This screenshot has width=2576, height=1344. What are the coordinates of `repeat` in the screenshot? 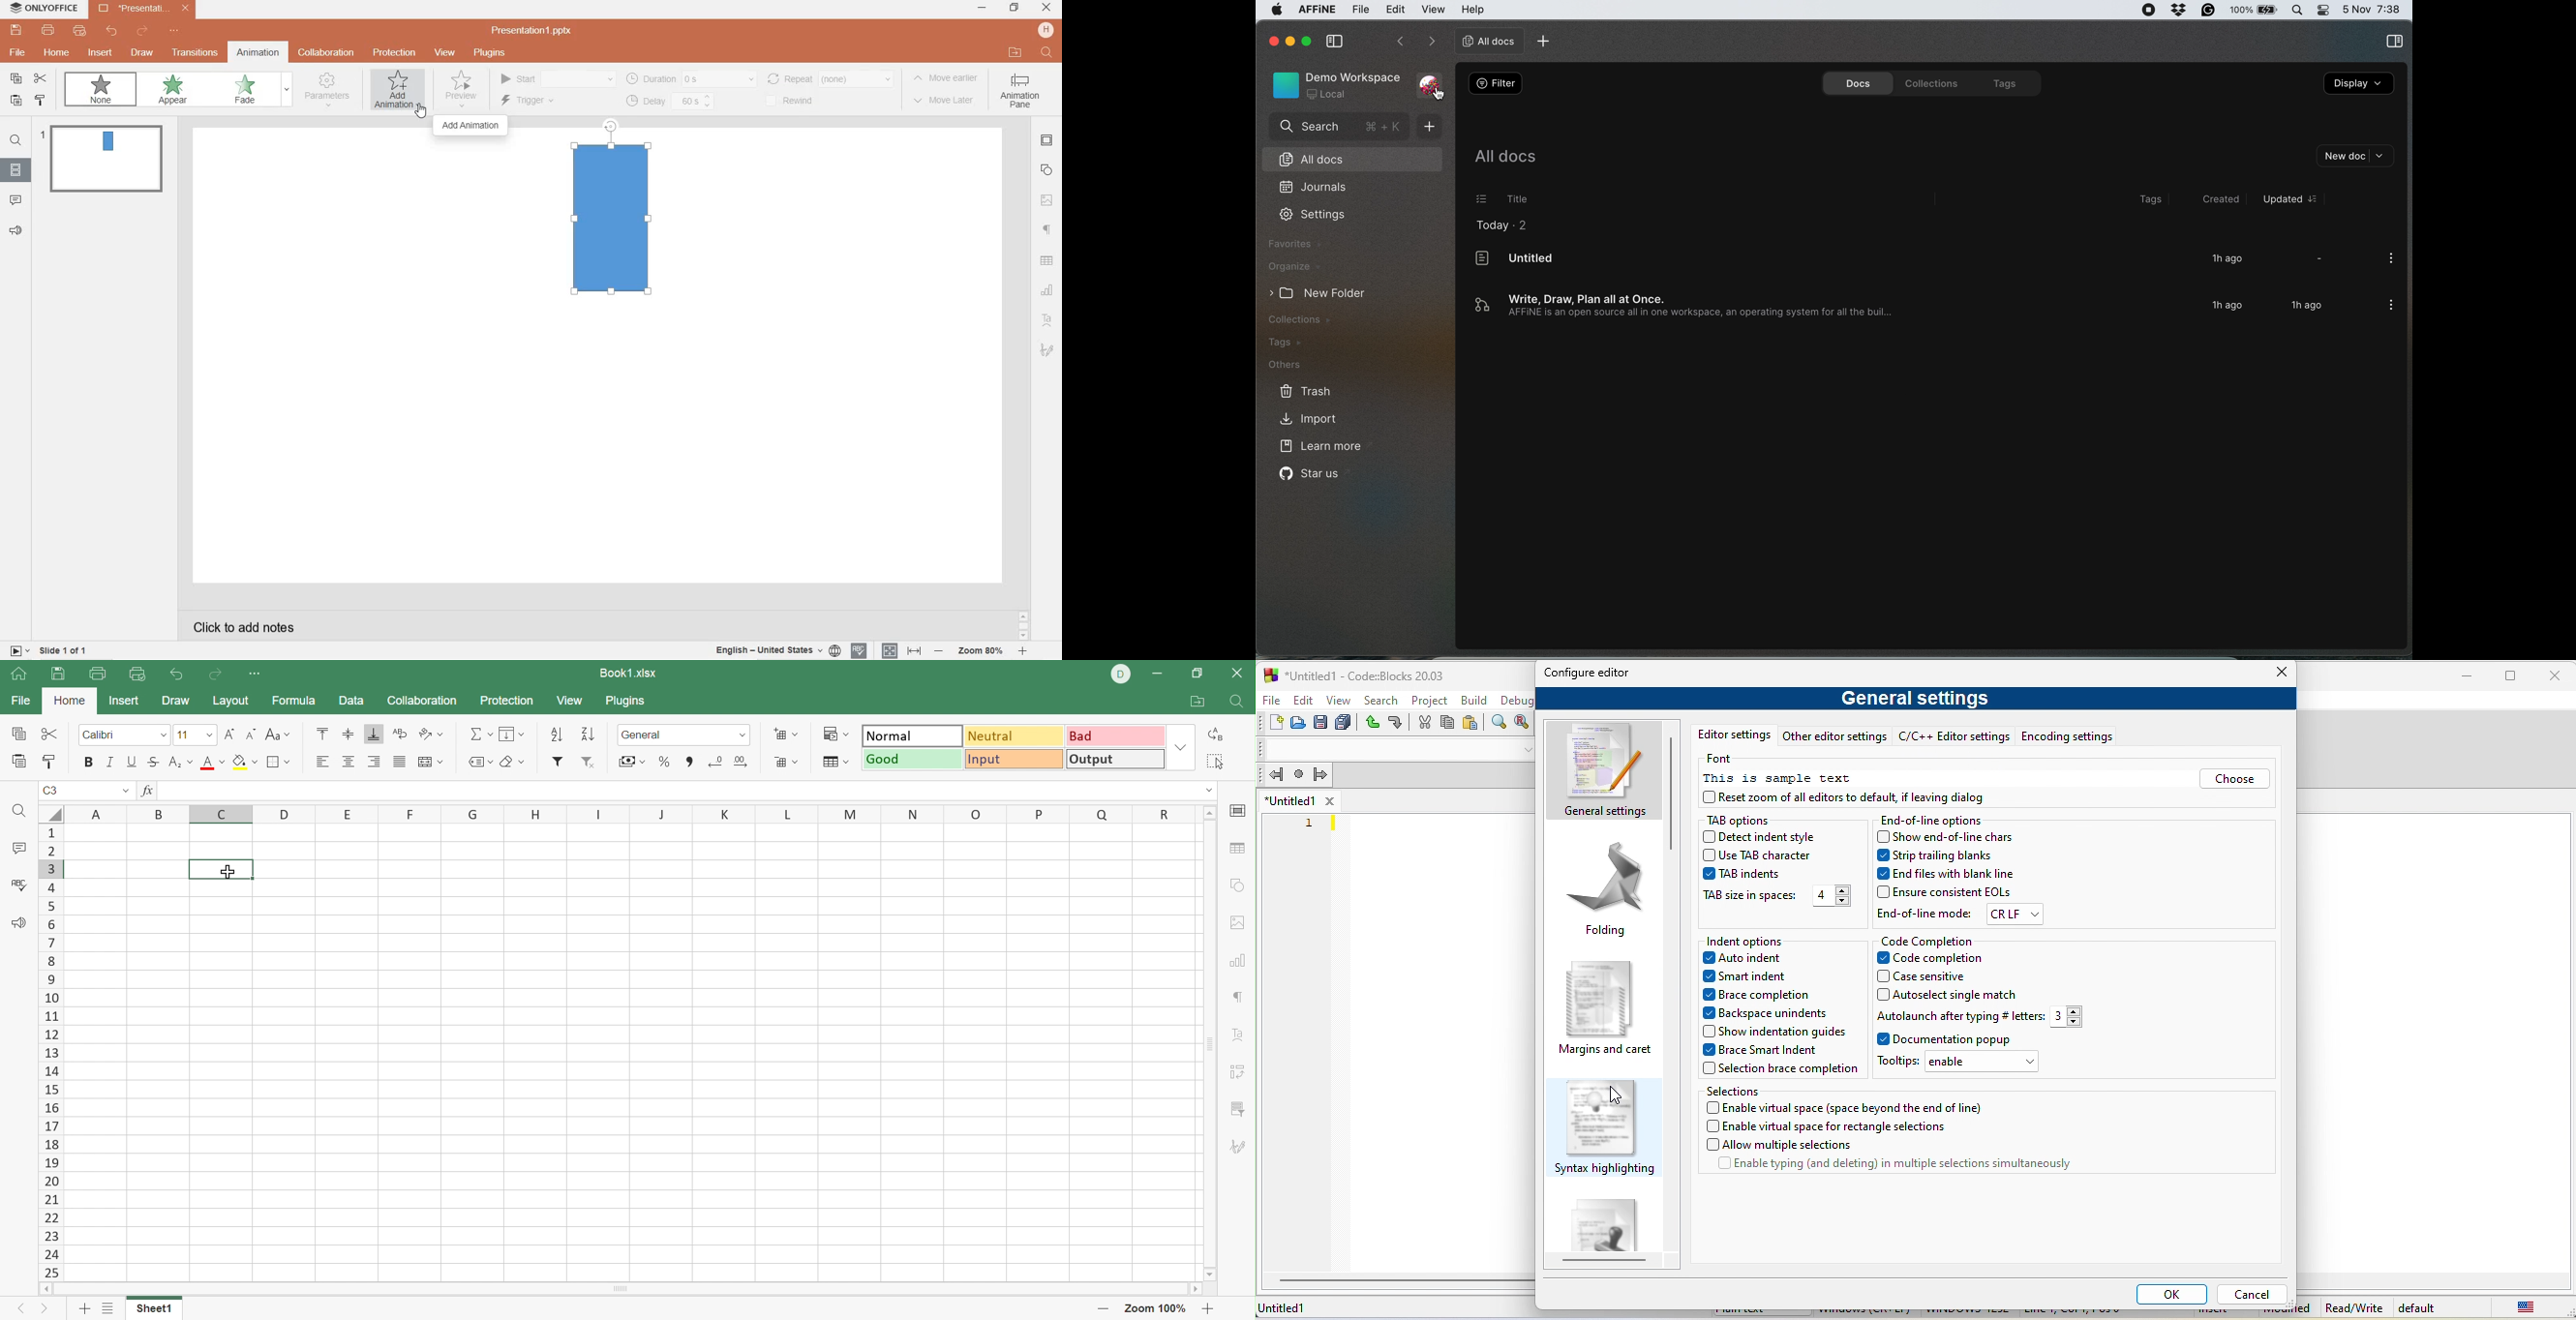 It's located at (833, 78).